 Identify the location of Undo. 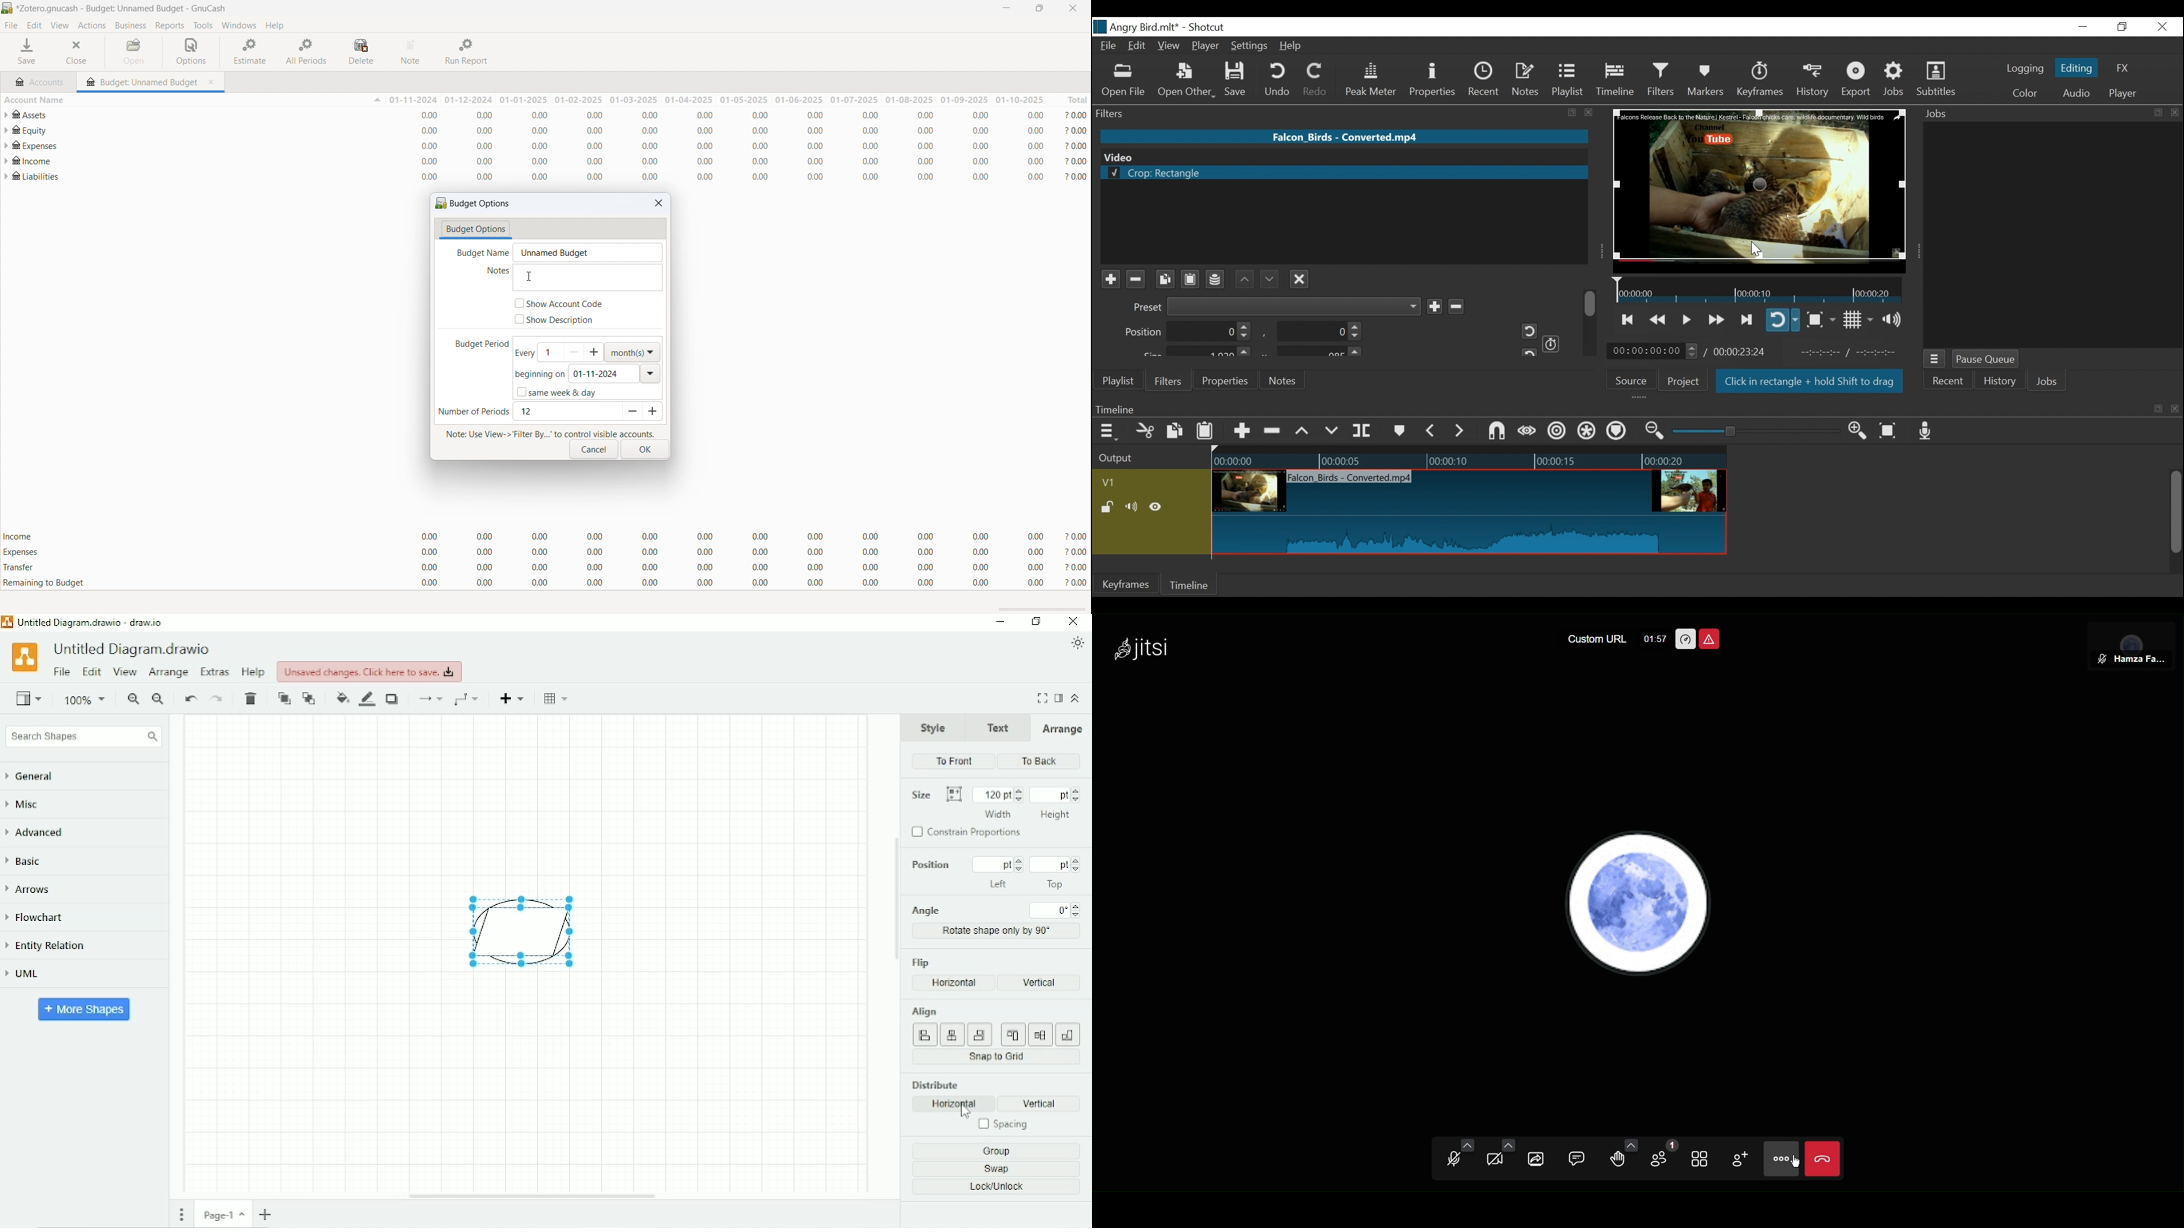
(1279, 80).